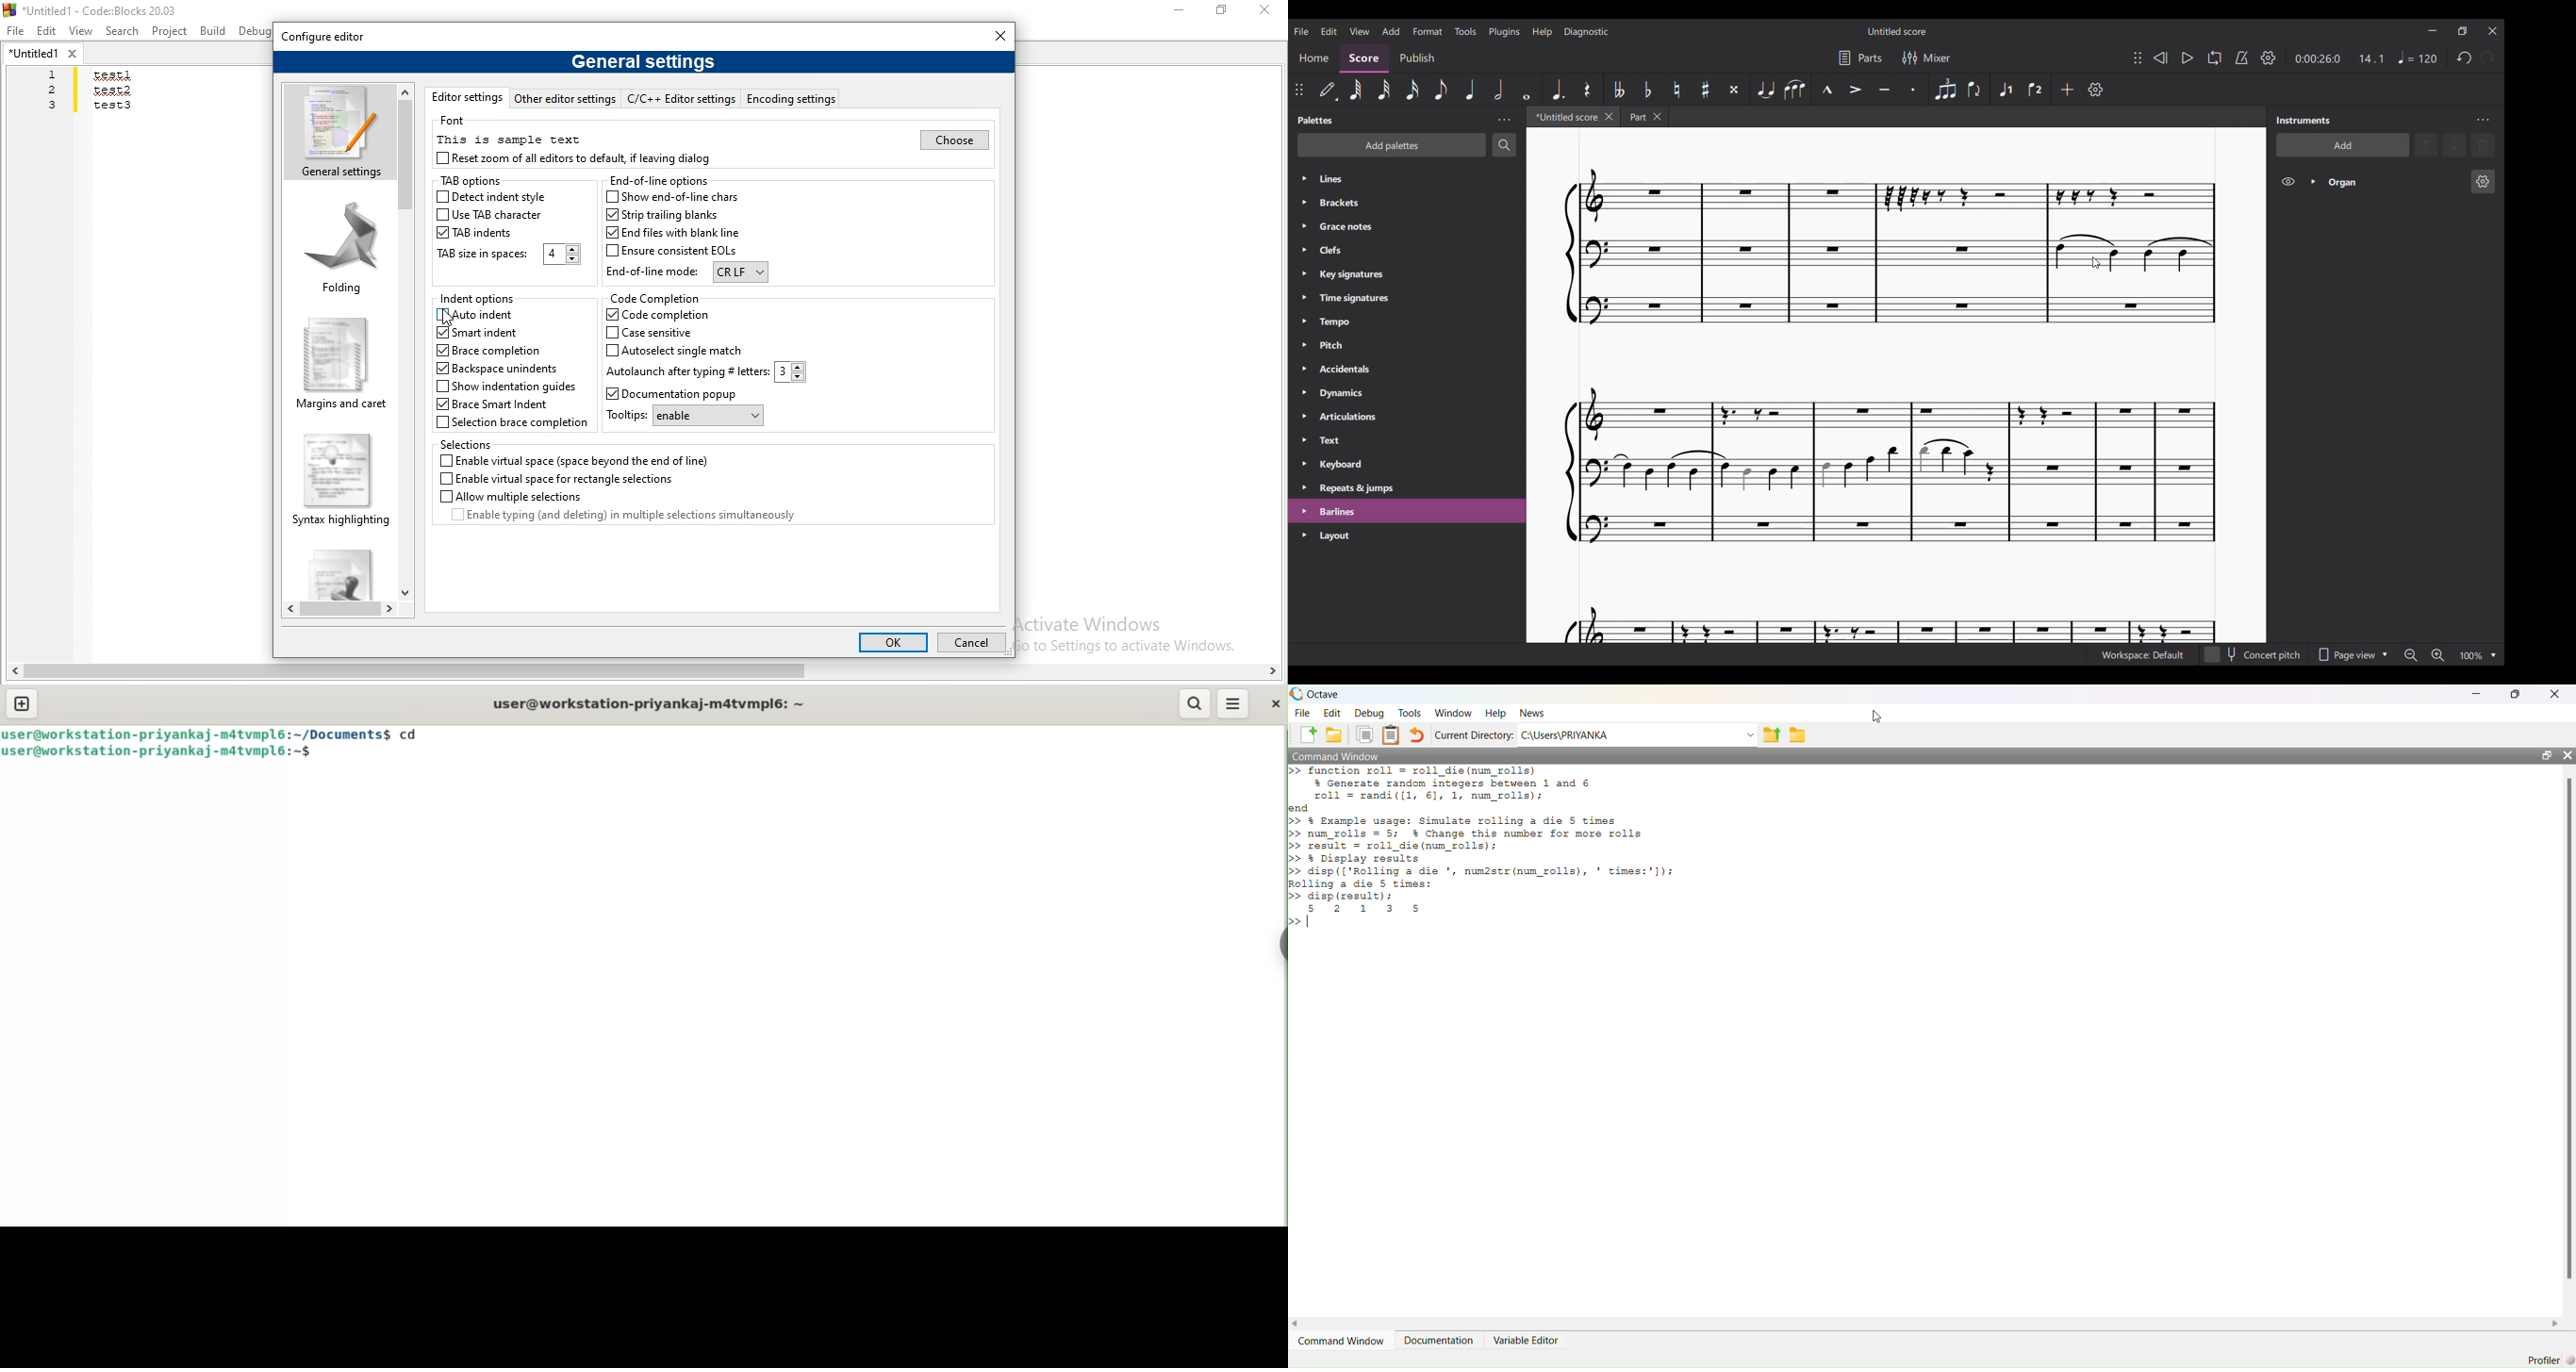  Describe the element at coordinates (2004, 89) in the screenshot. I see `Voice 1` at that location.